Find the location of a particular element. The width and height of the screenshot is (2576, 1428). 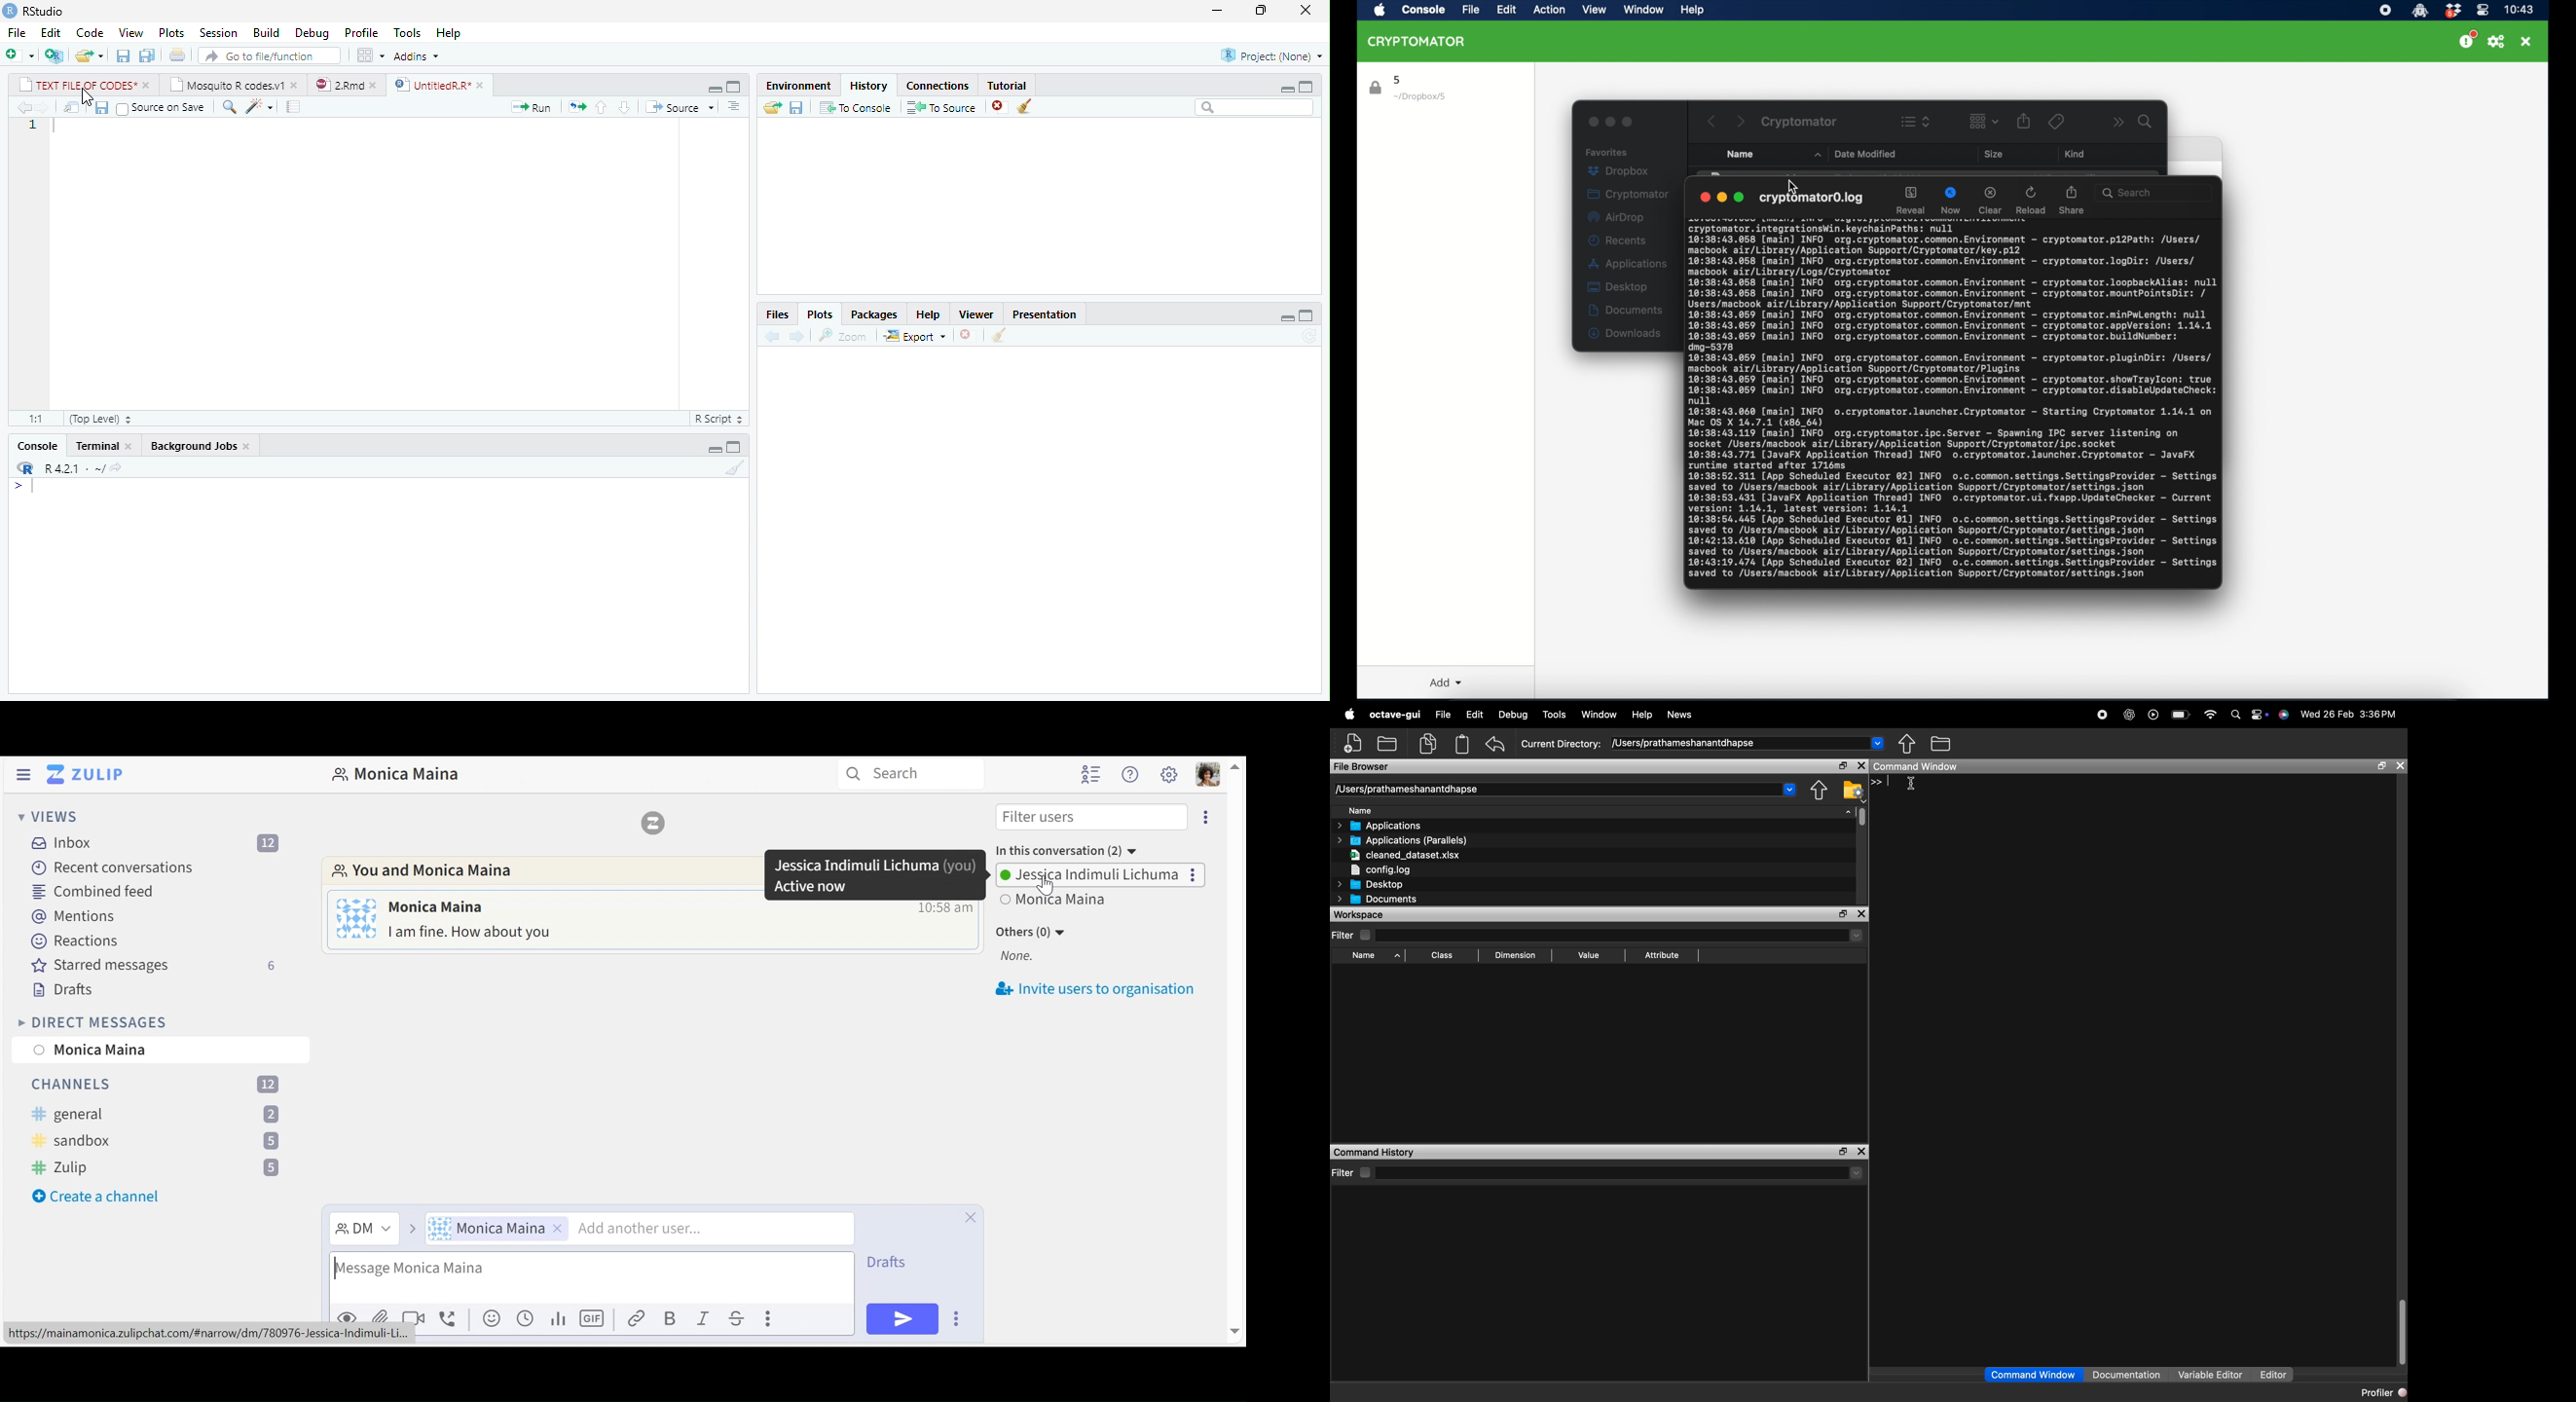

Zulip is located at coordinates (652, 822).